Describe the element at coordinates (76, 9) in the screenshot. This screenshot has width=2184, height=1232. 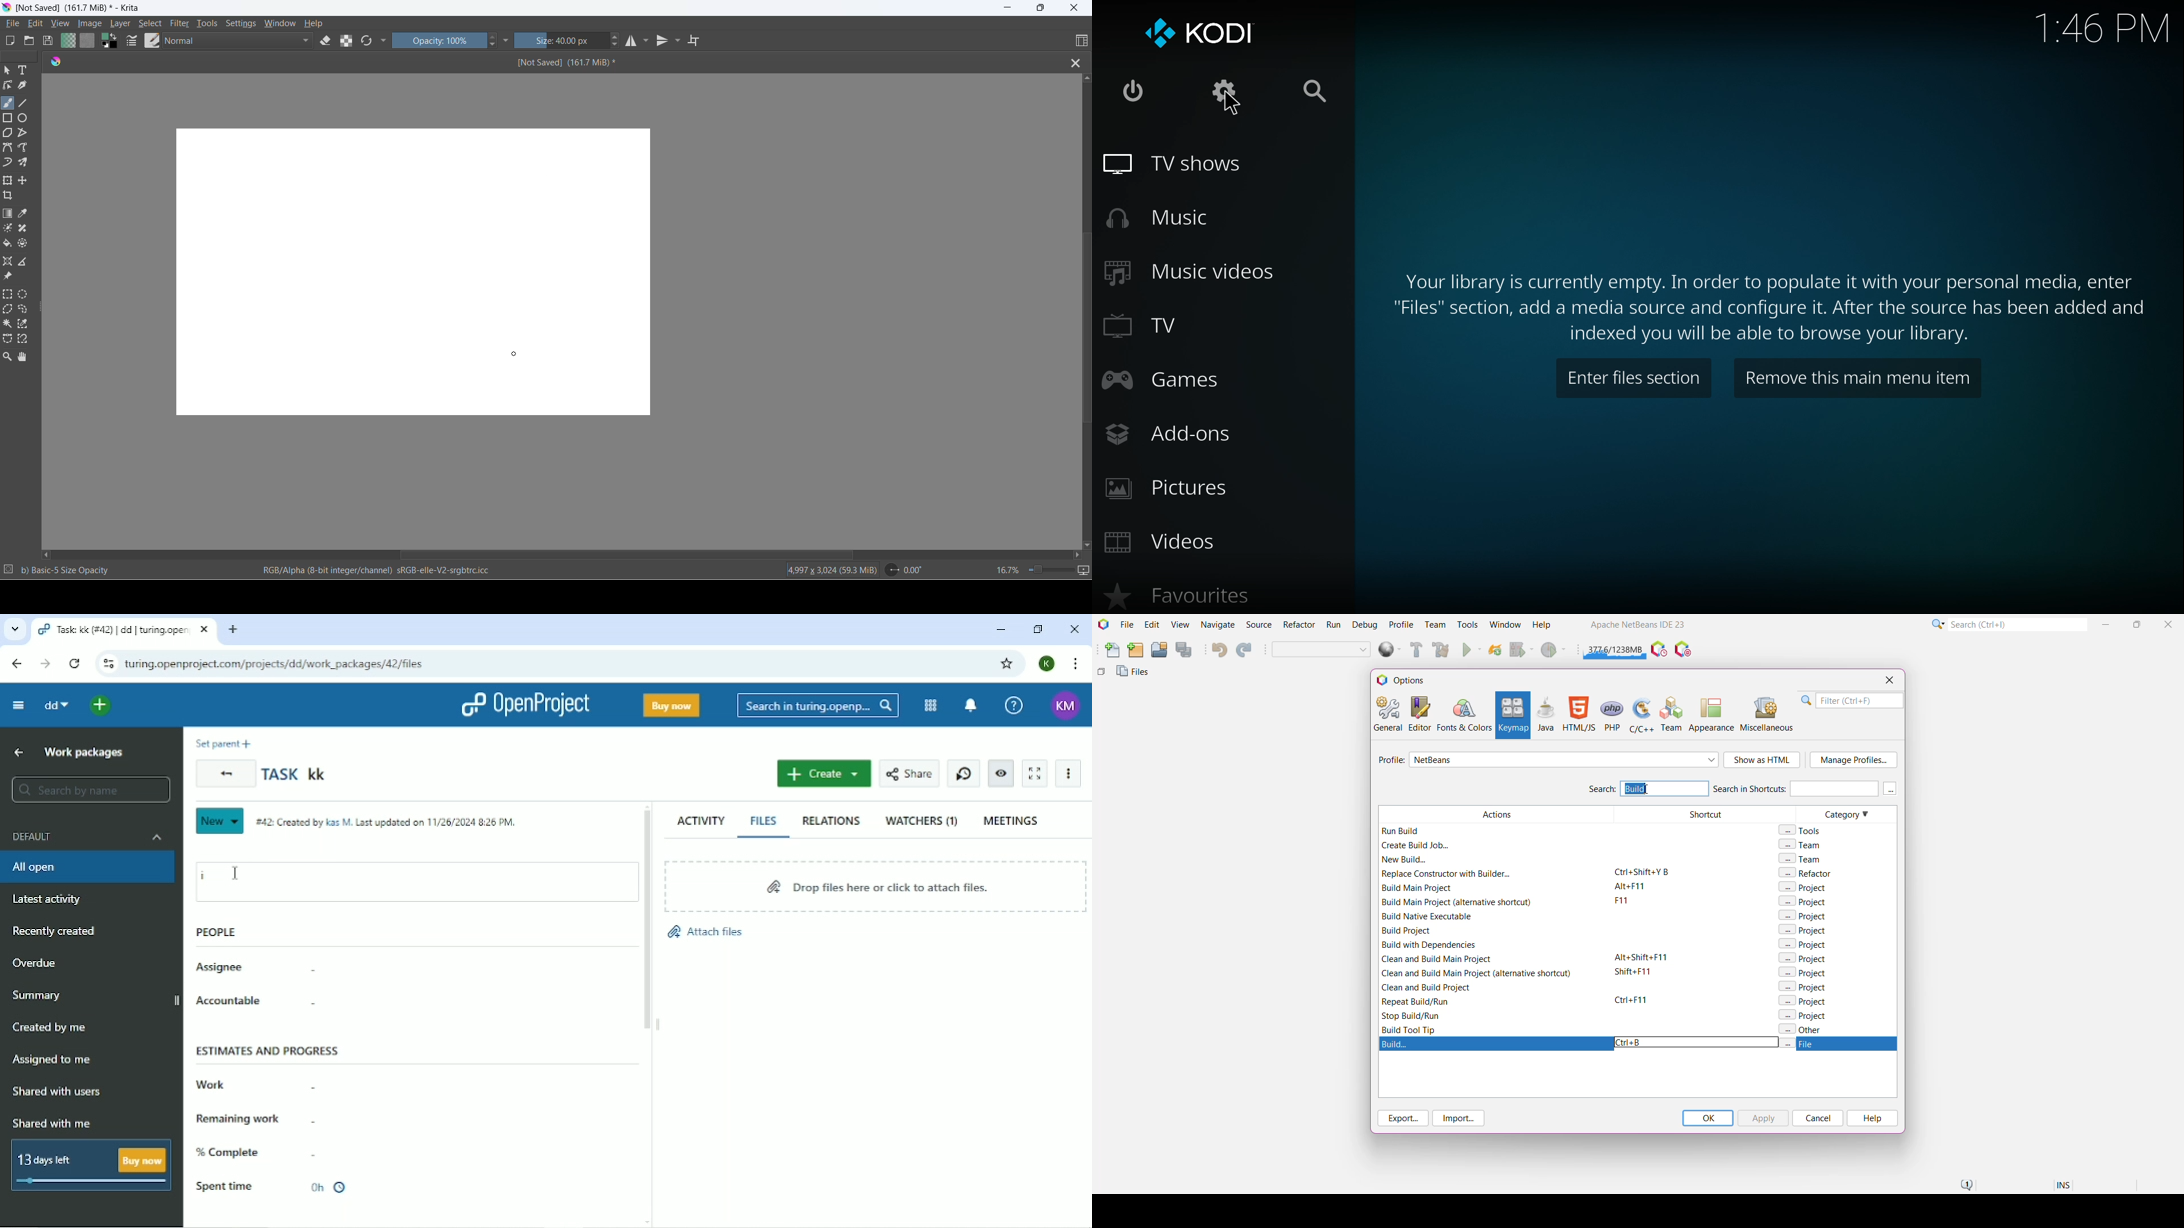
I see `File name and size` at that location.